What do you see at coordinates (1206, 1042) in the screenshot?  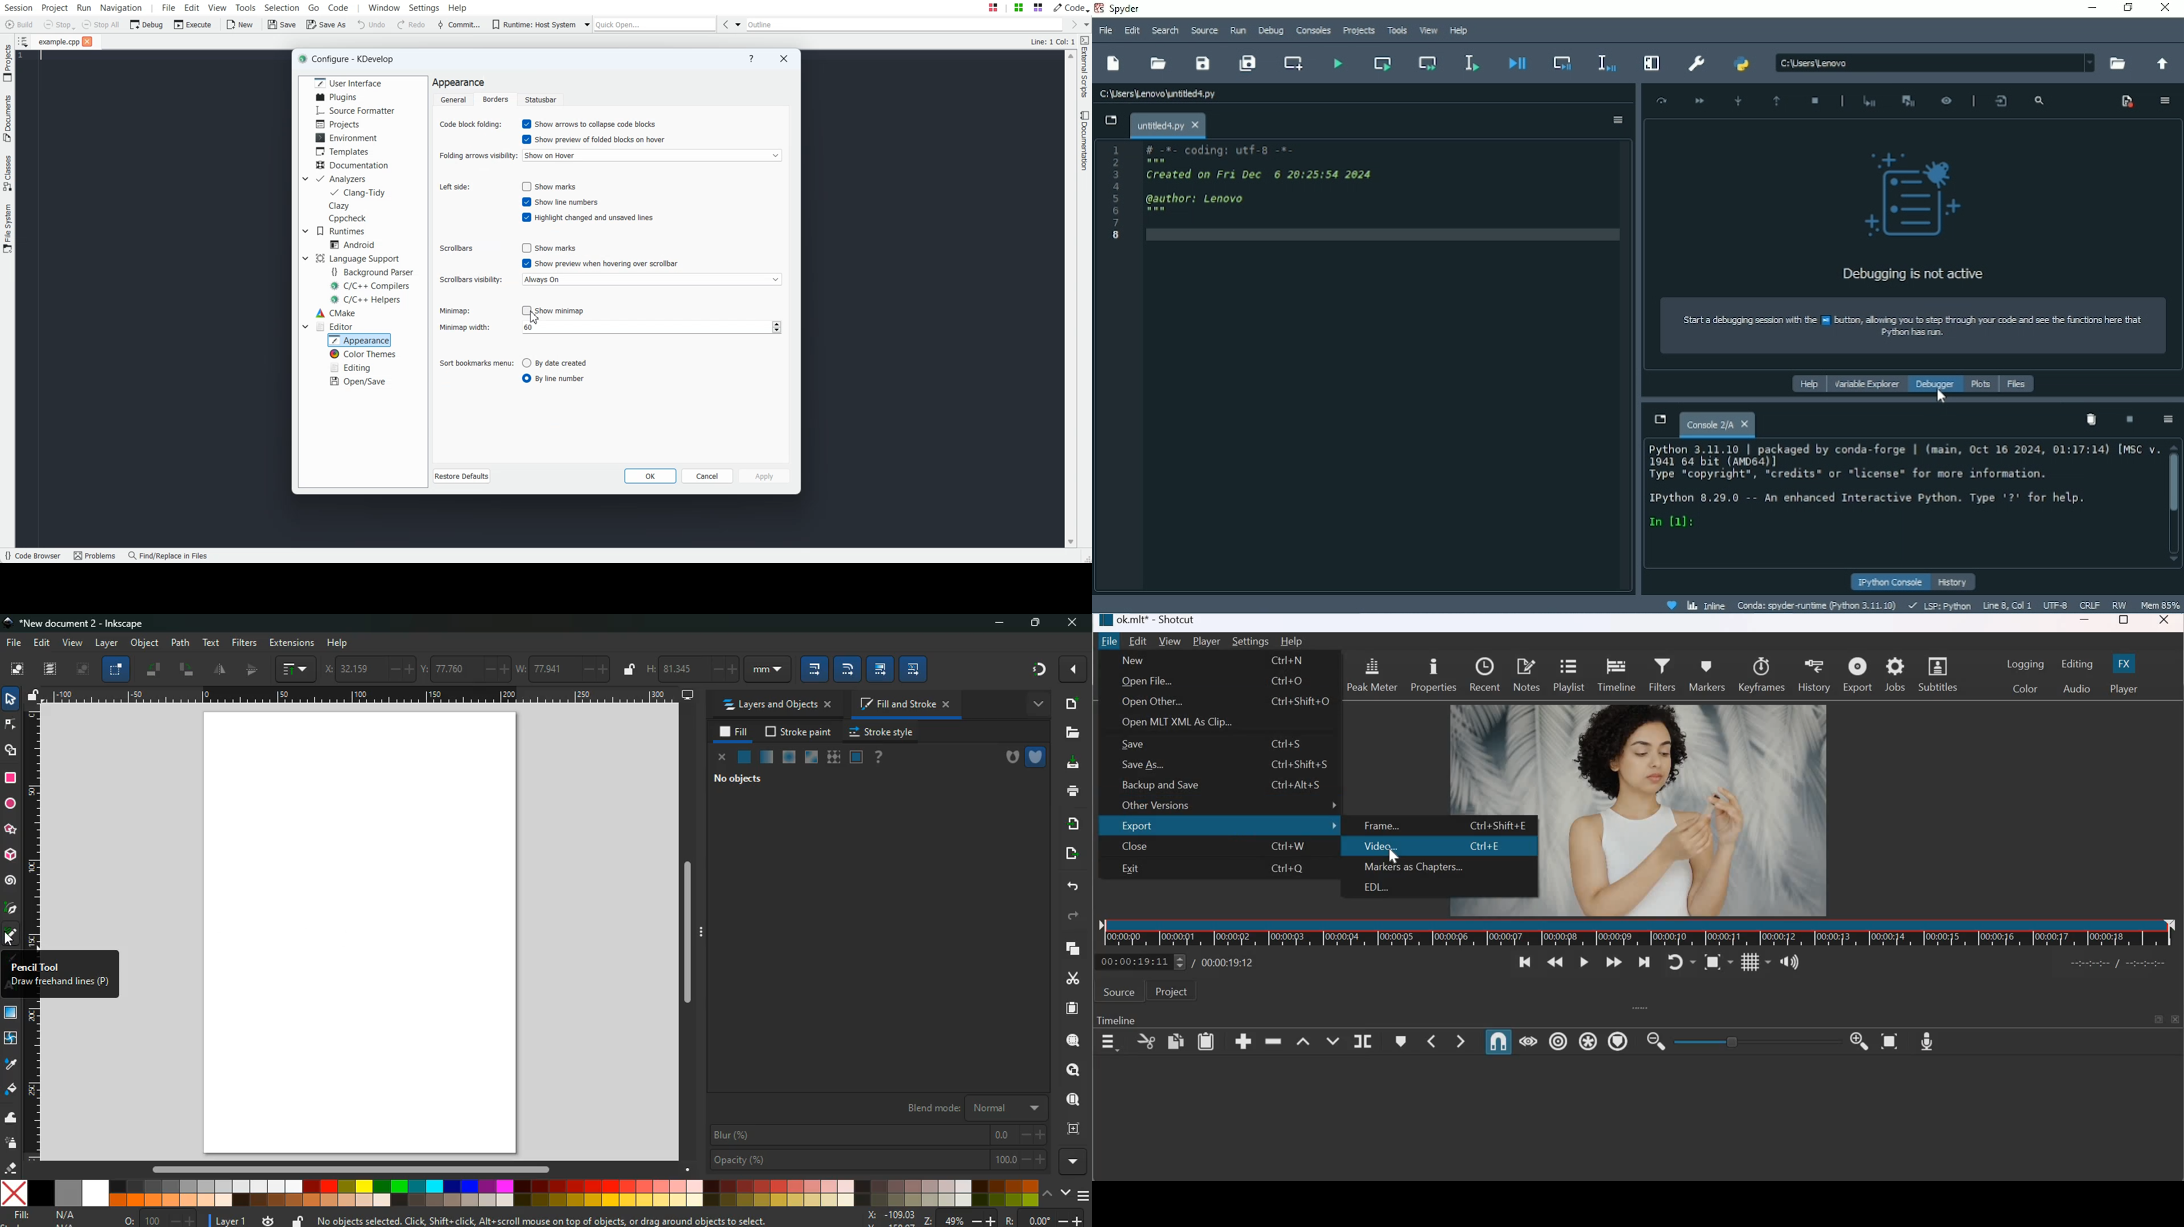 I see `paste` at bounding box center [1206, 1042].